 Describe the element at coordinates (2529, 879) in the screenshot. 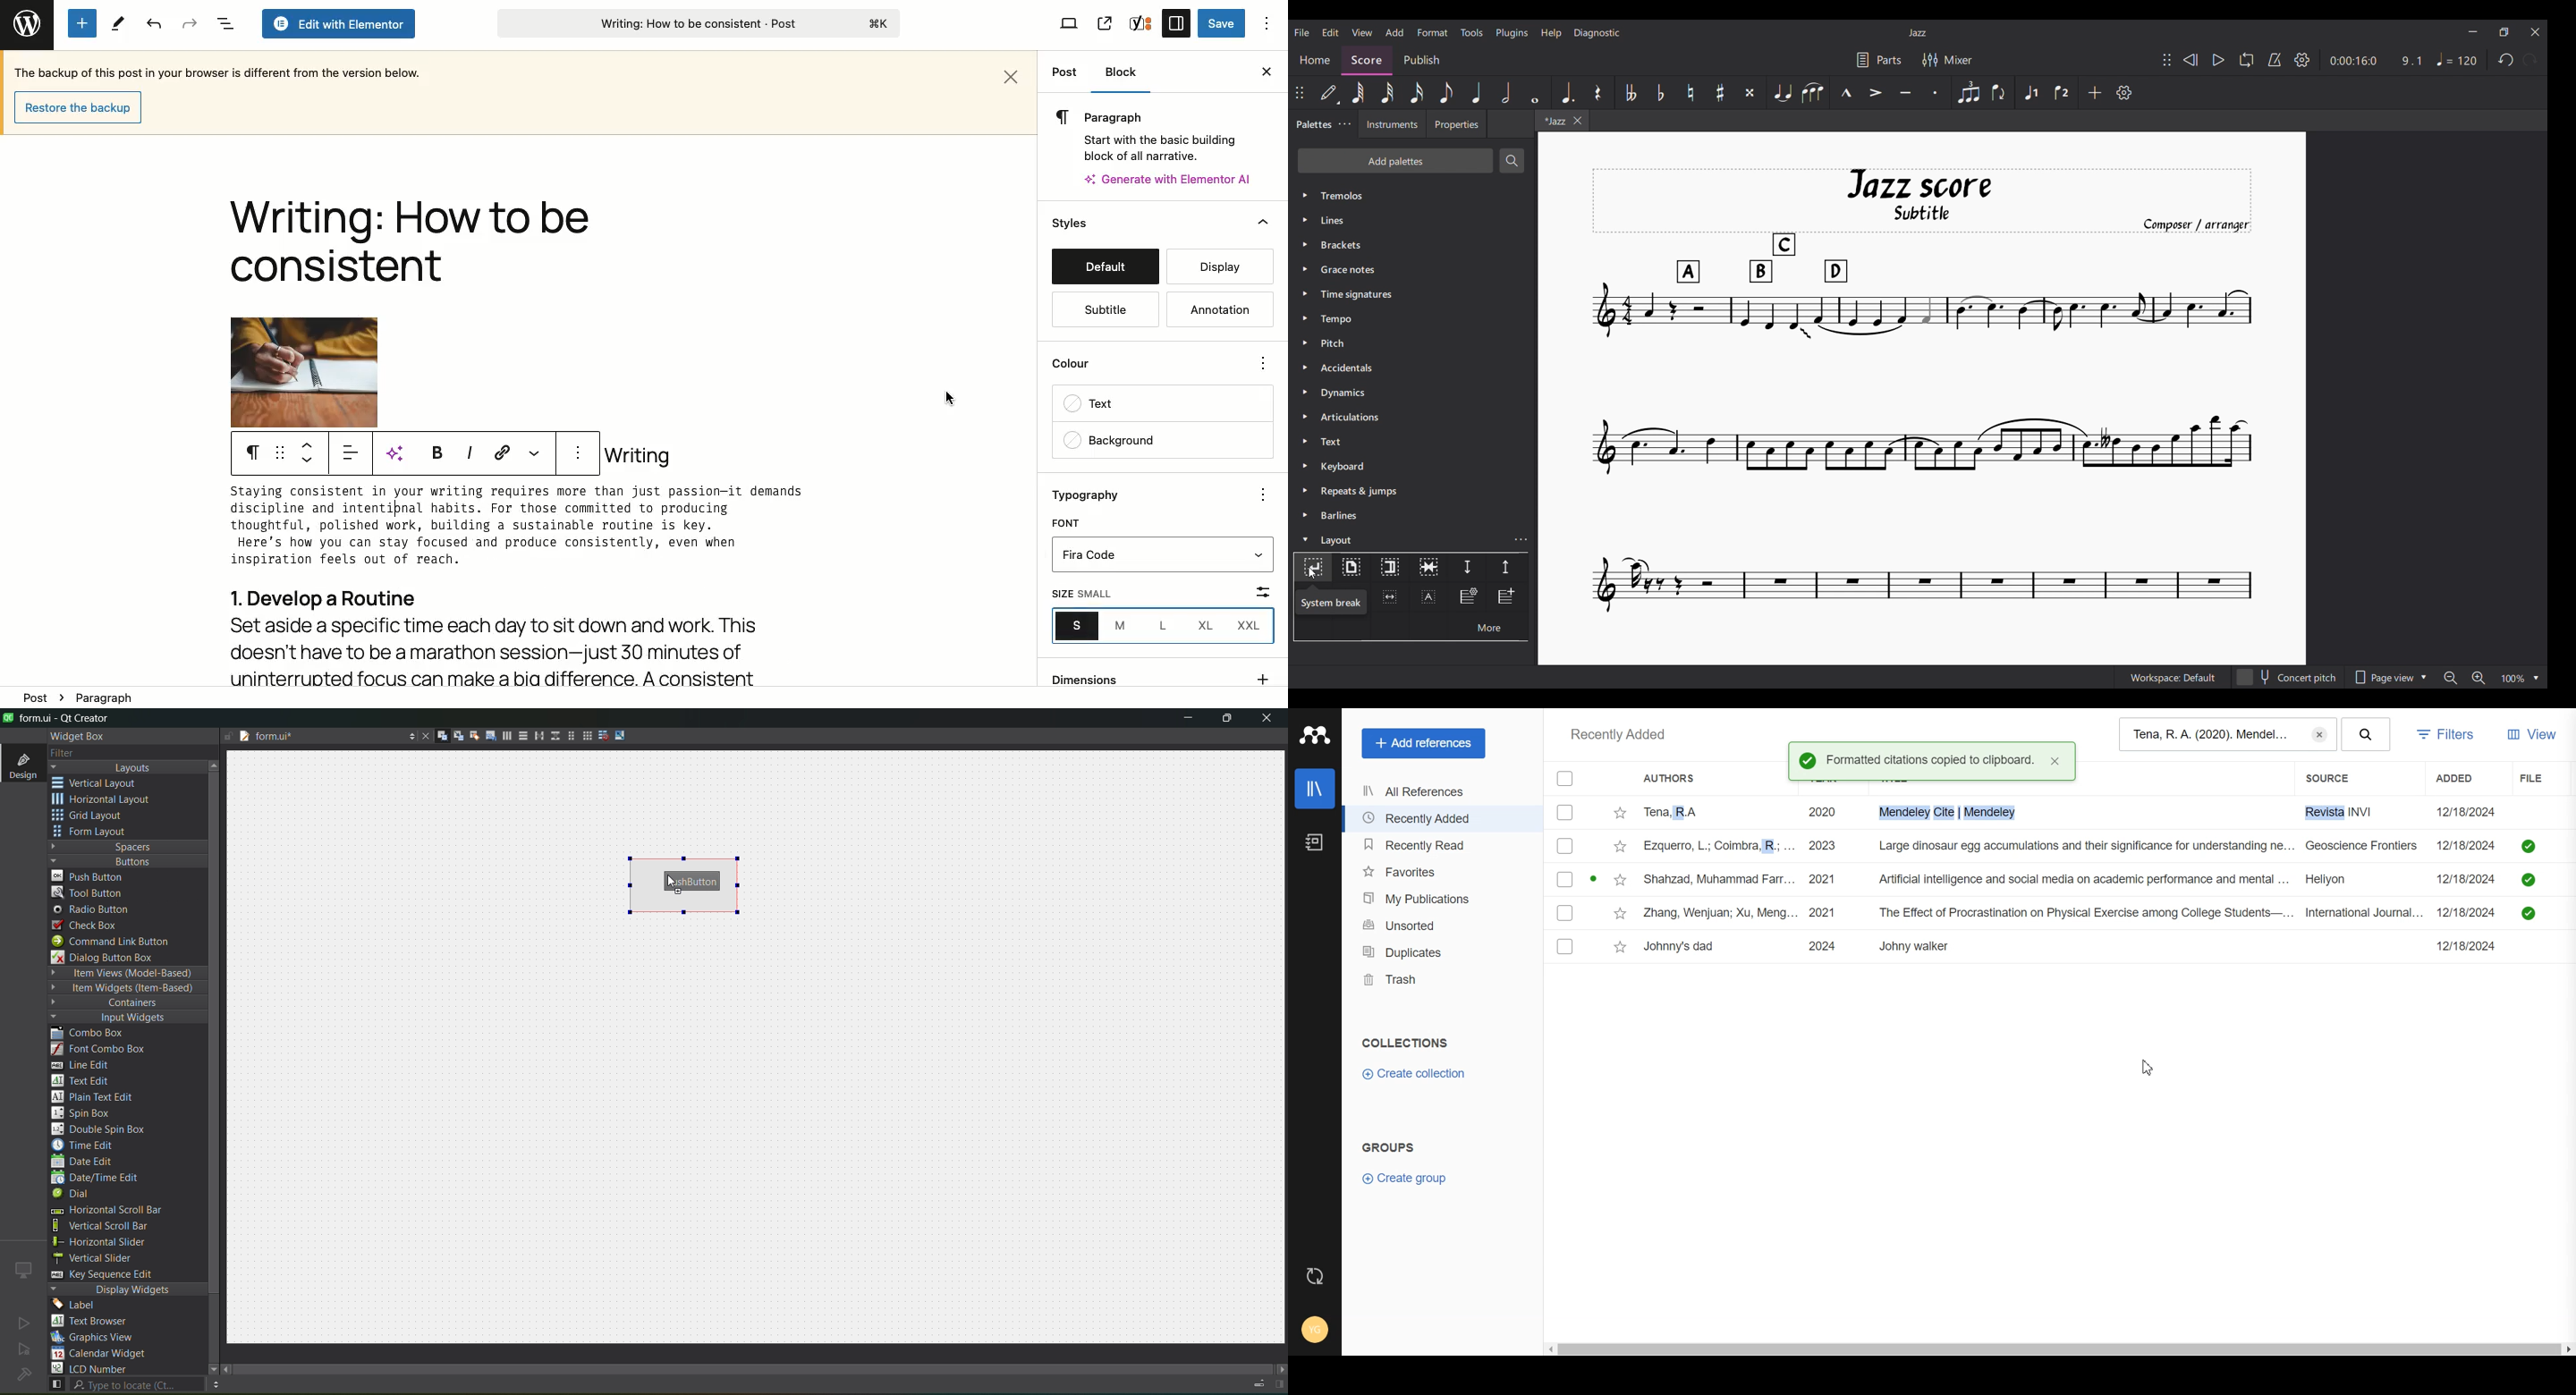

I see `saved` at that location.